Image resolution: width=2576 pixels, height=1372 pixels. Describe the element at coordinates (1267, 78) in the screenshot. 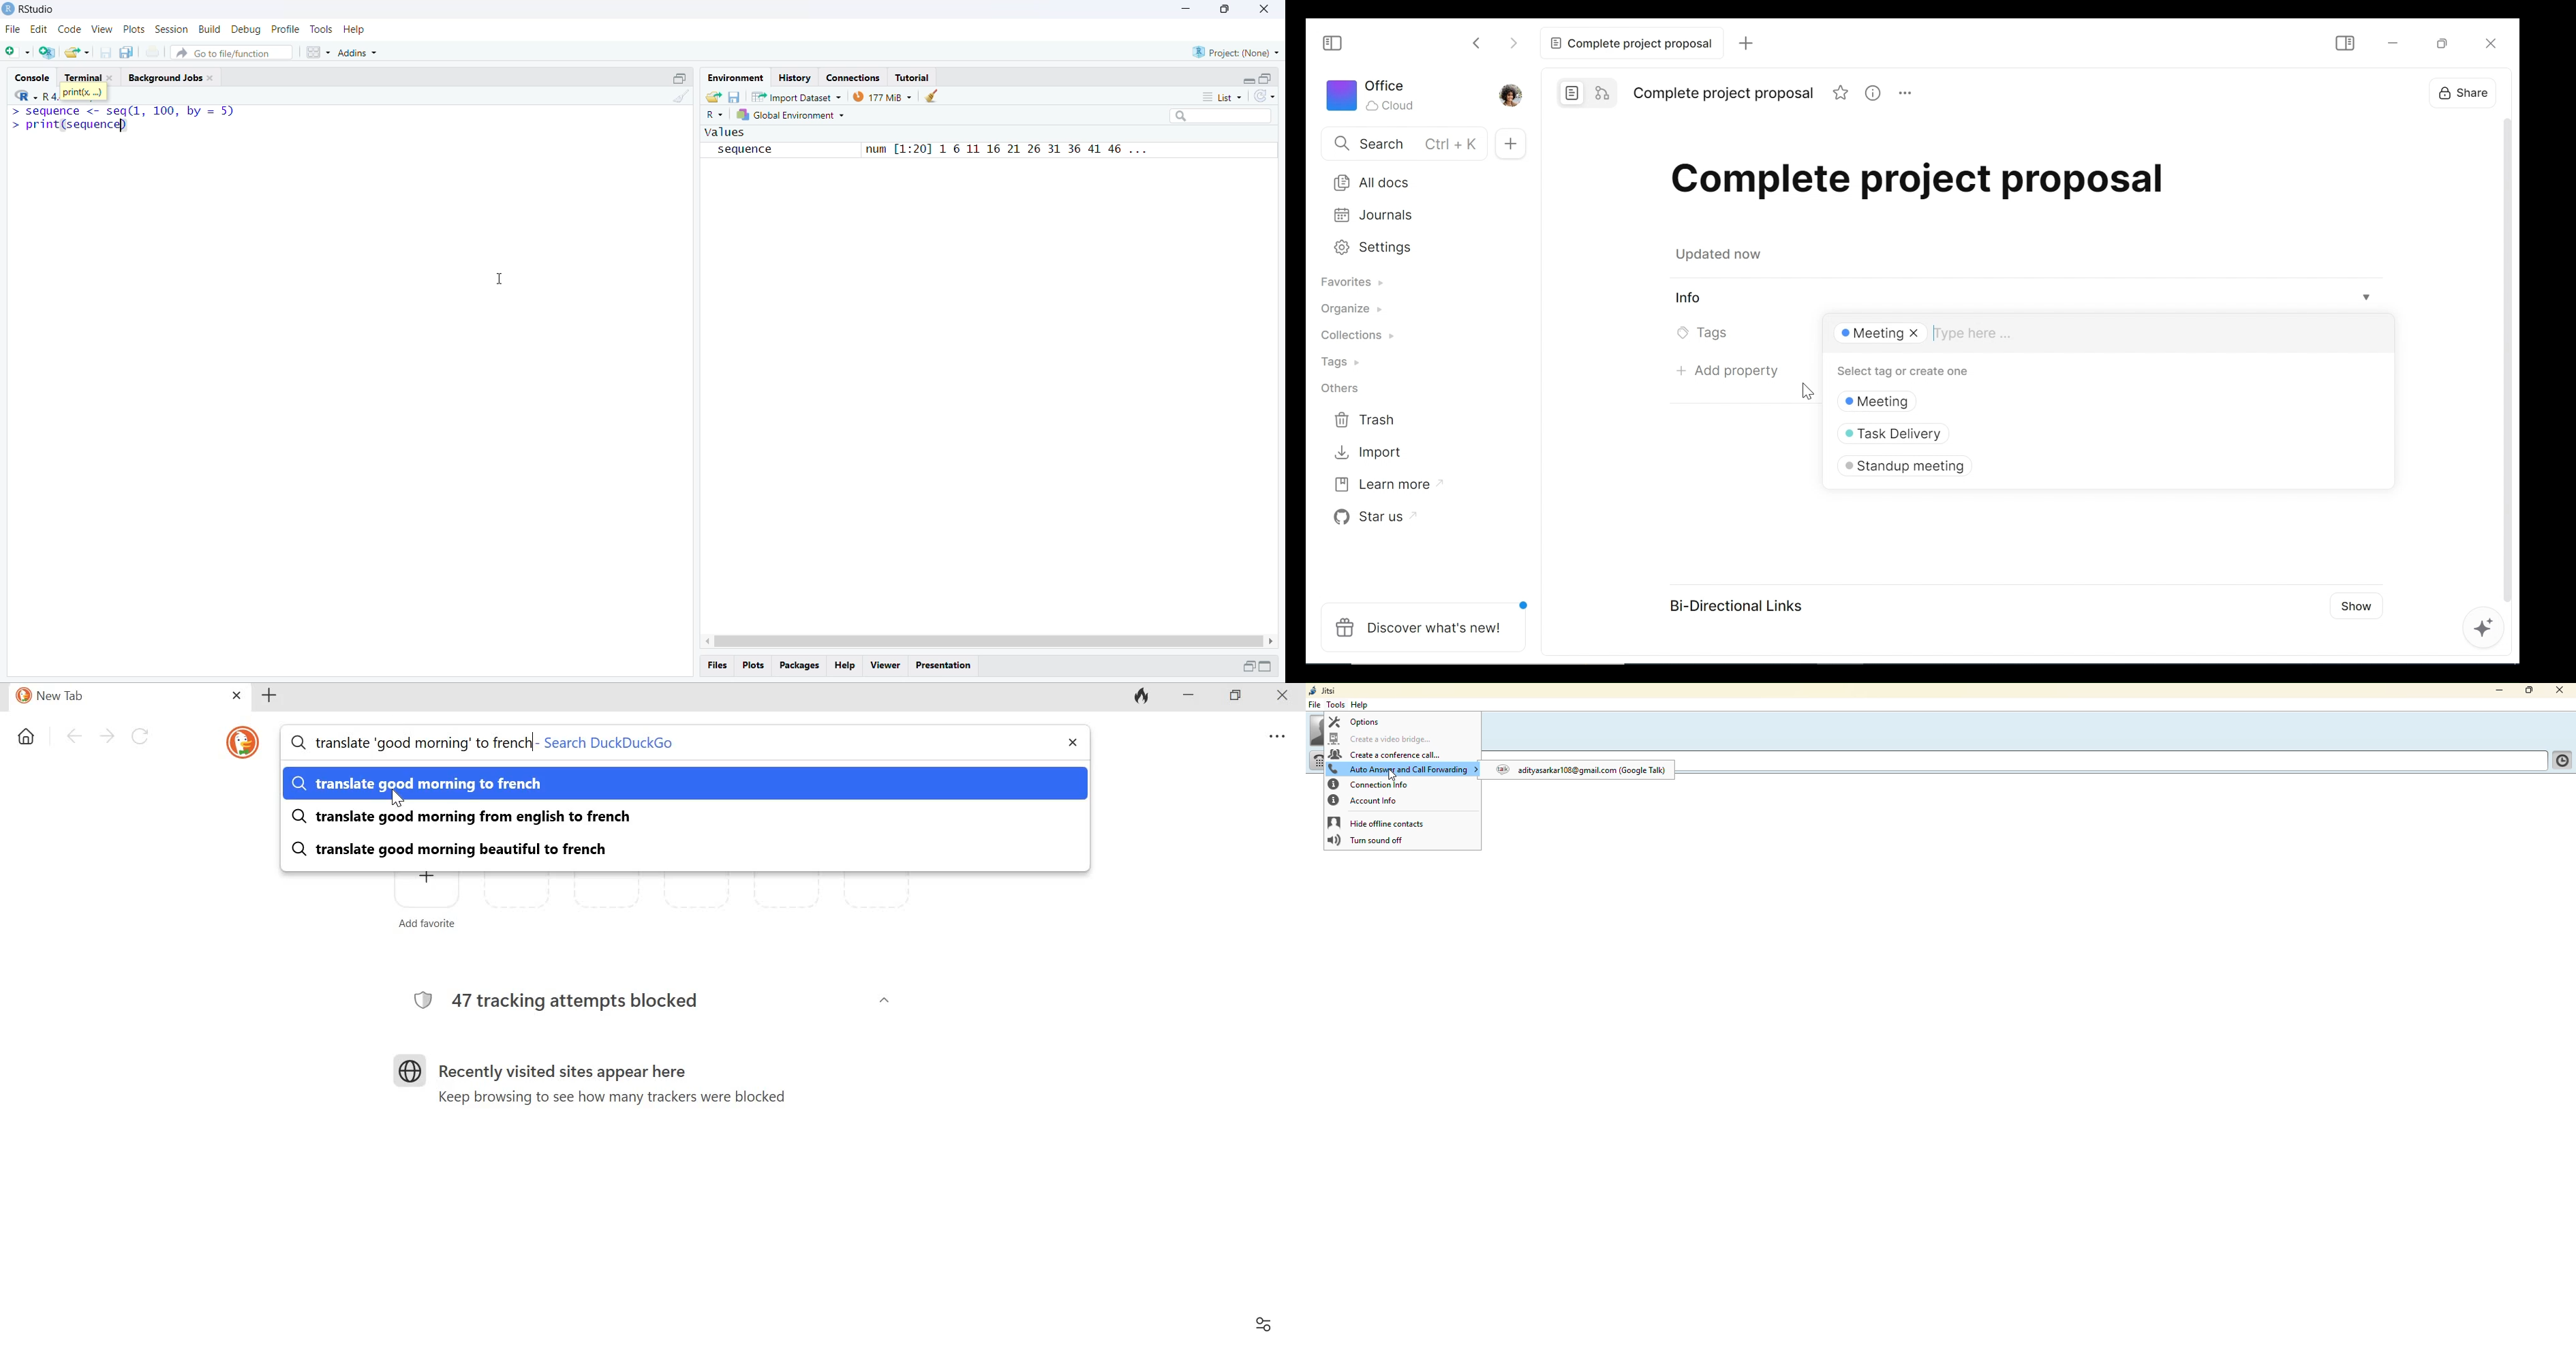

I see `open in separate window` at that location.